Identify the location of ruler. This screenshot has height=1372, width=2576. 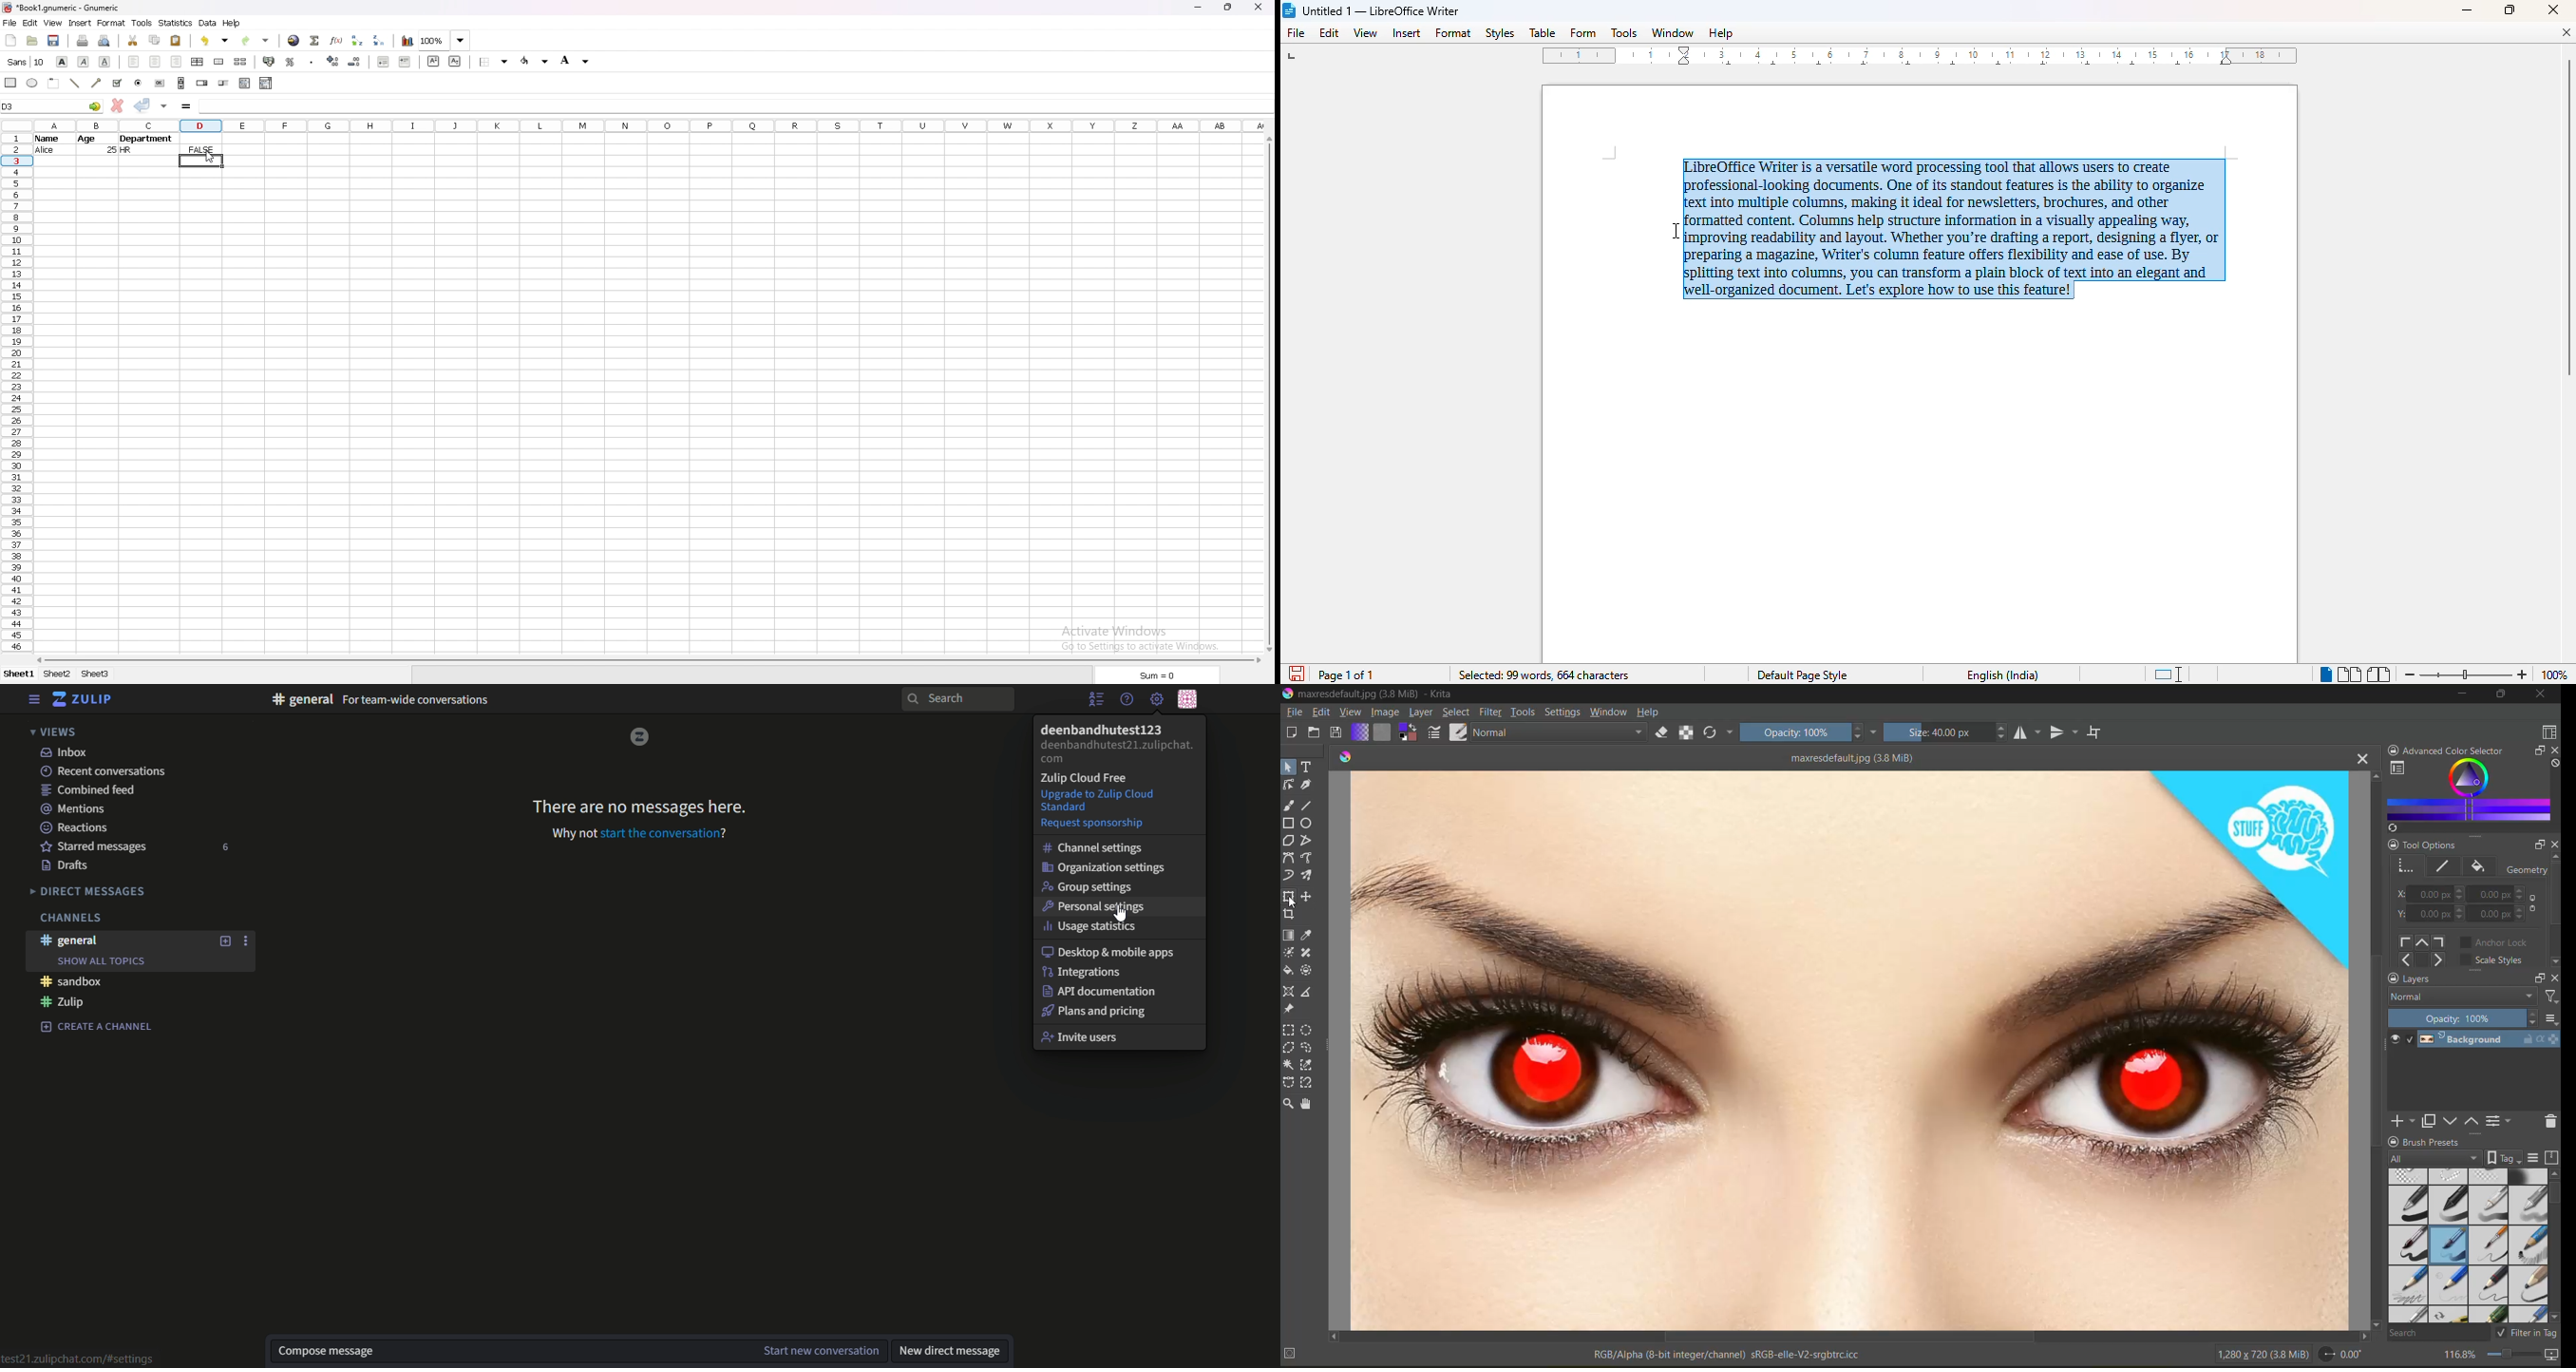
(1921, 55).